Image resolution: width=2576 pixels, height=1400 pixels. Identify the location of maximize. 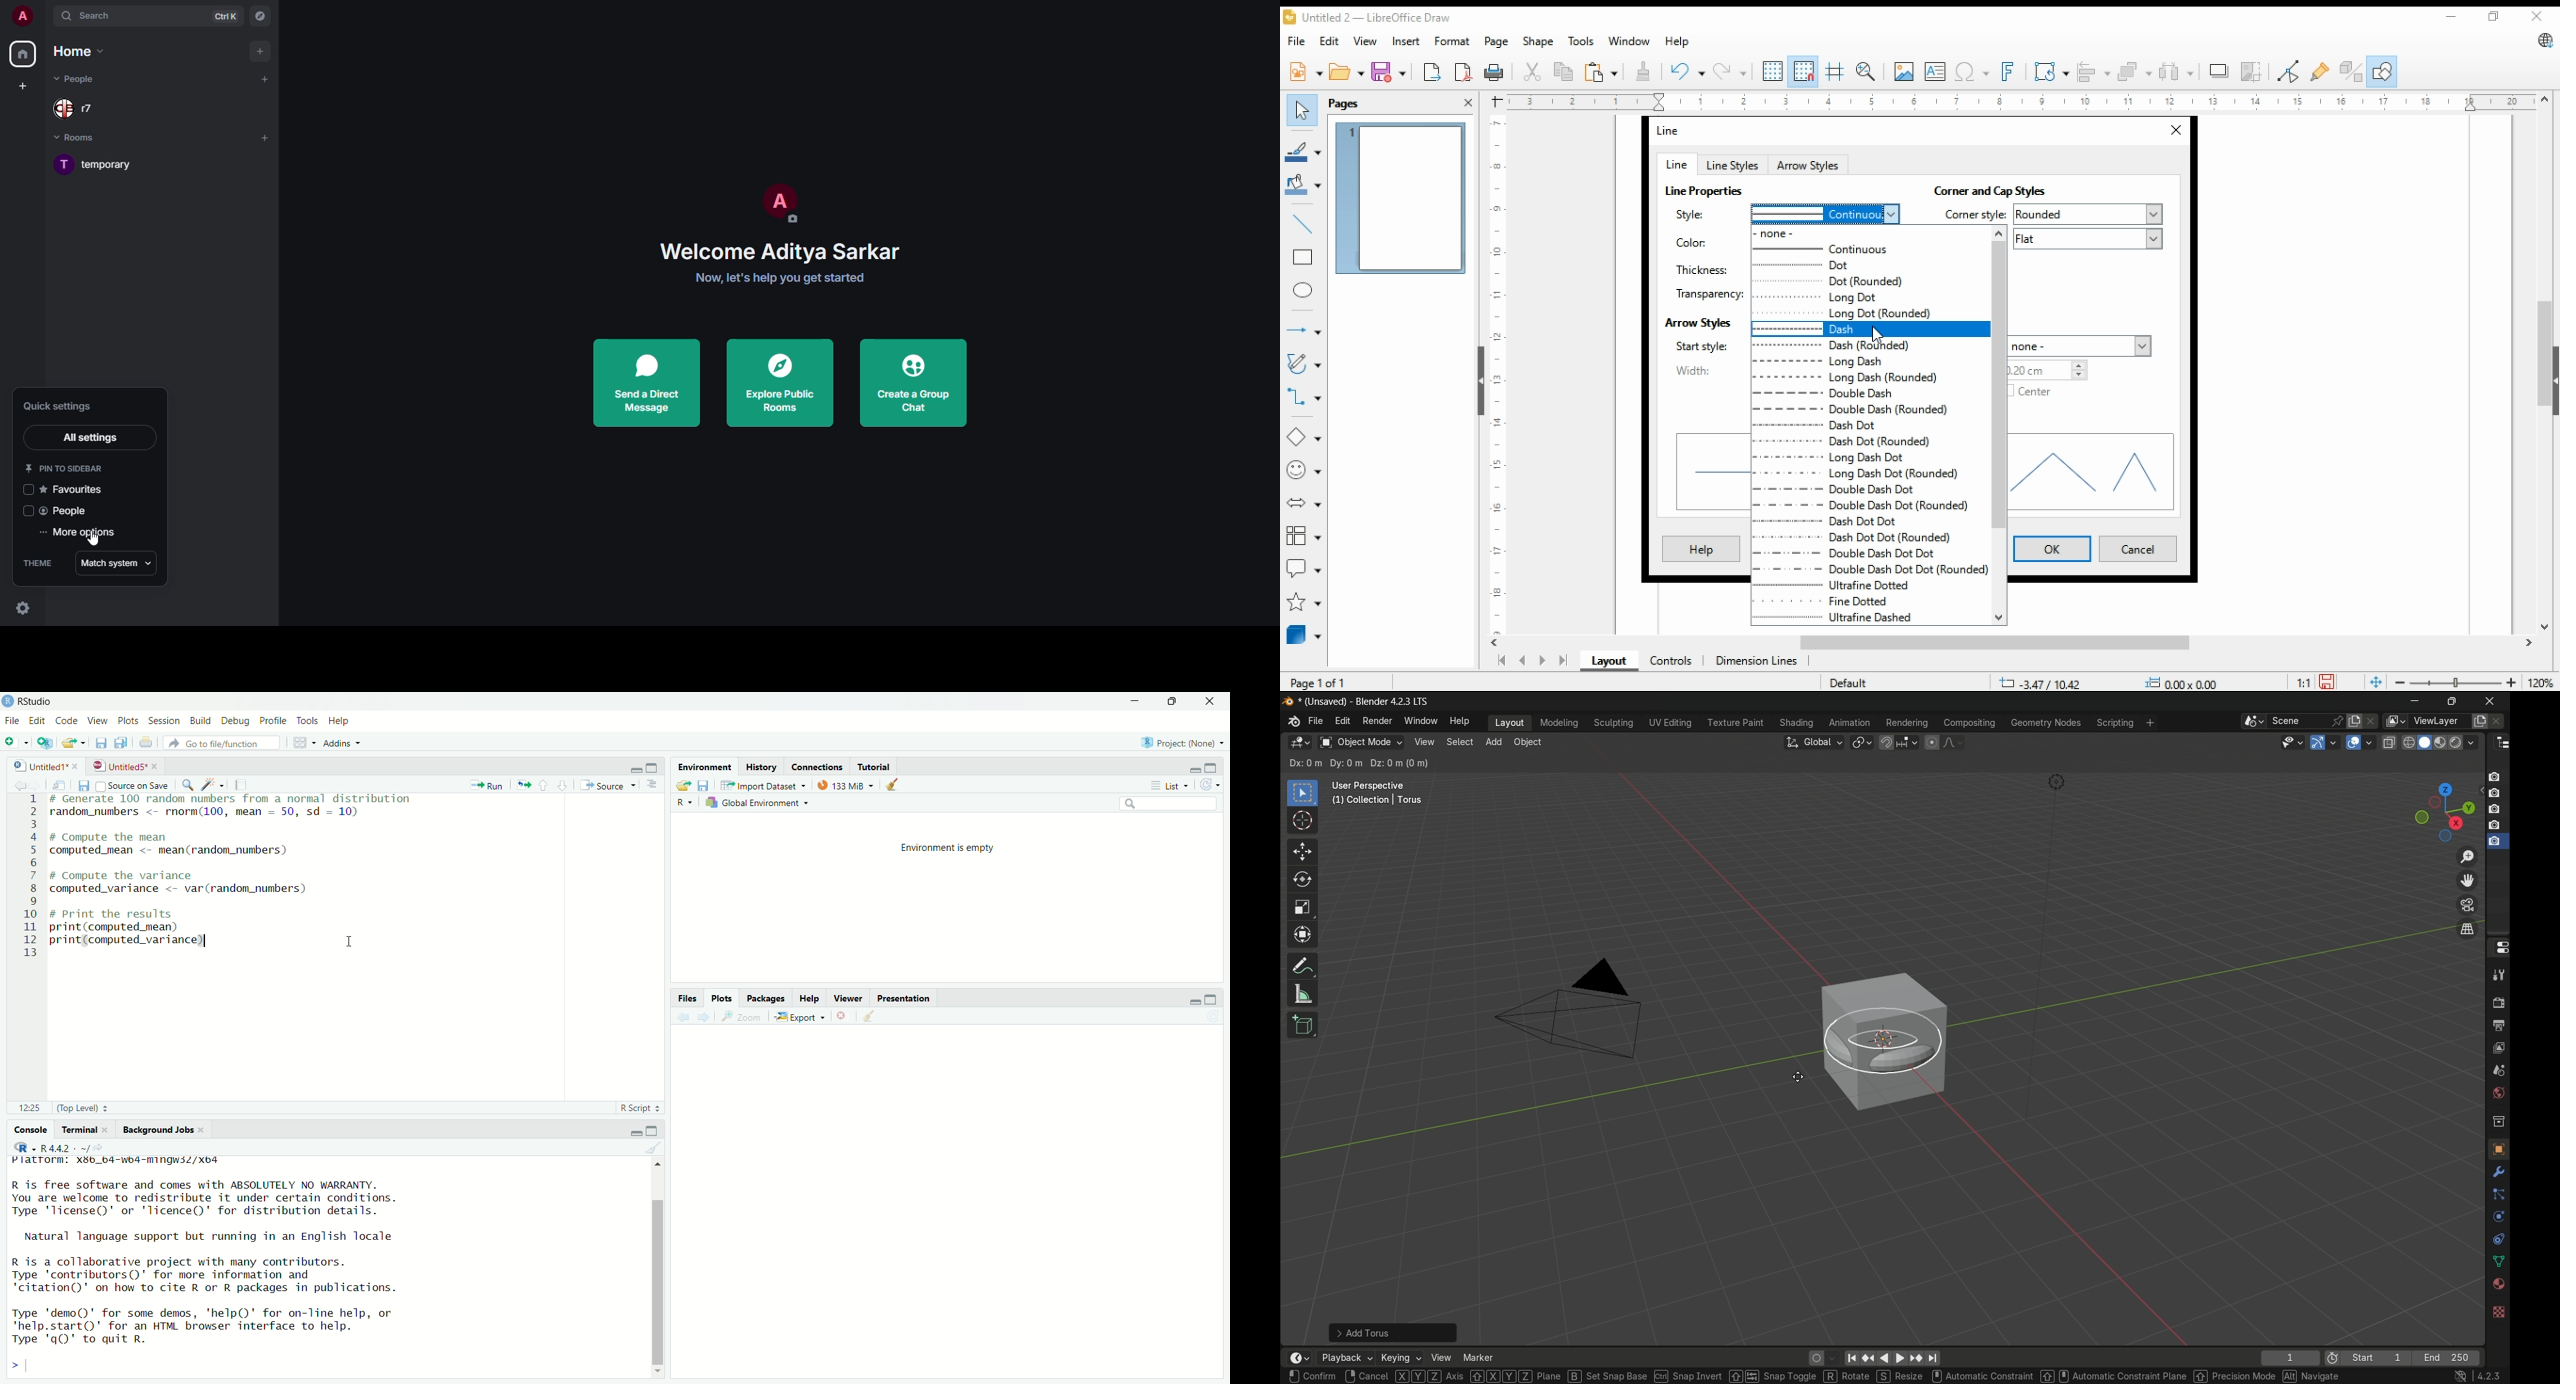
(653, 764).